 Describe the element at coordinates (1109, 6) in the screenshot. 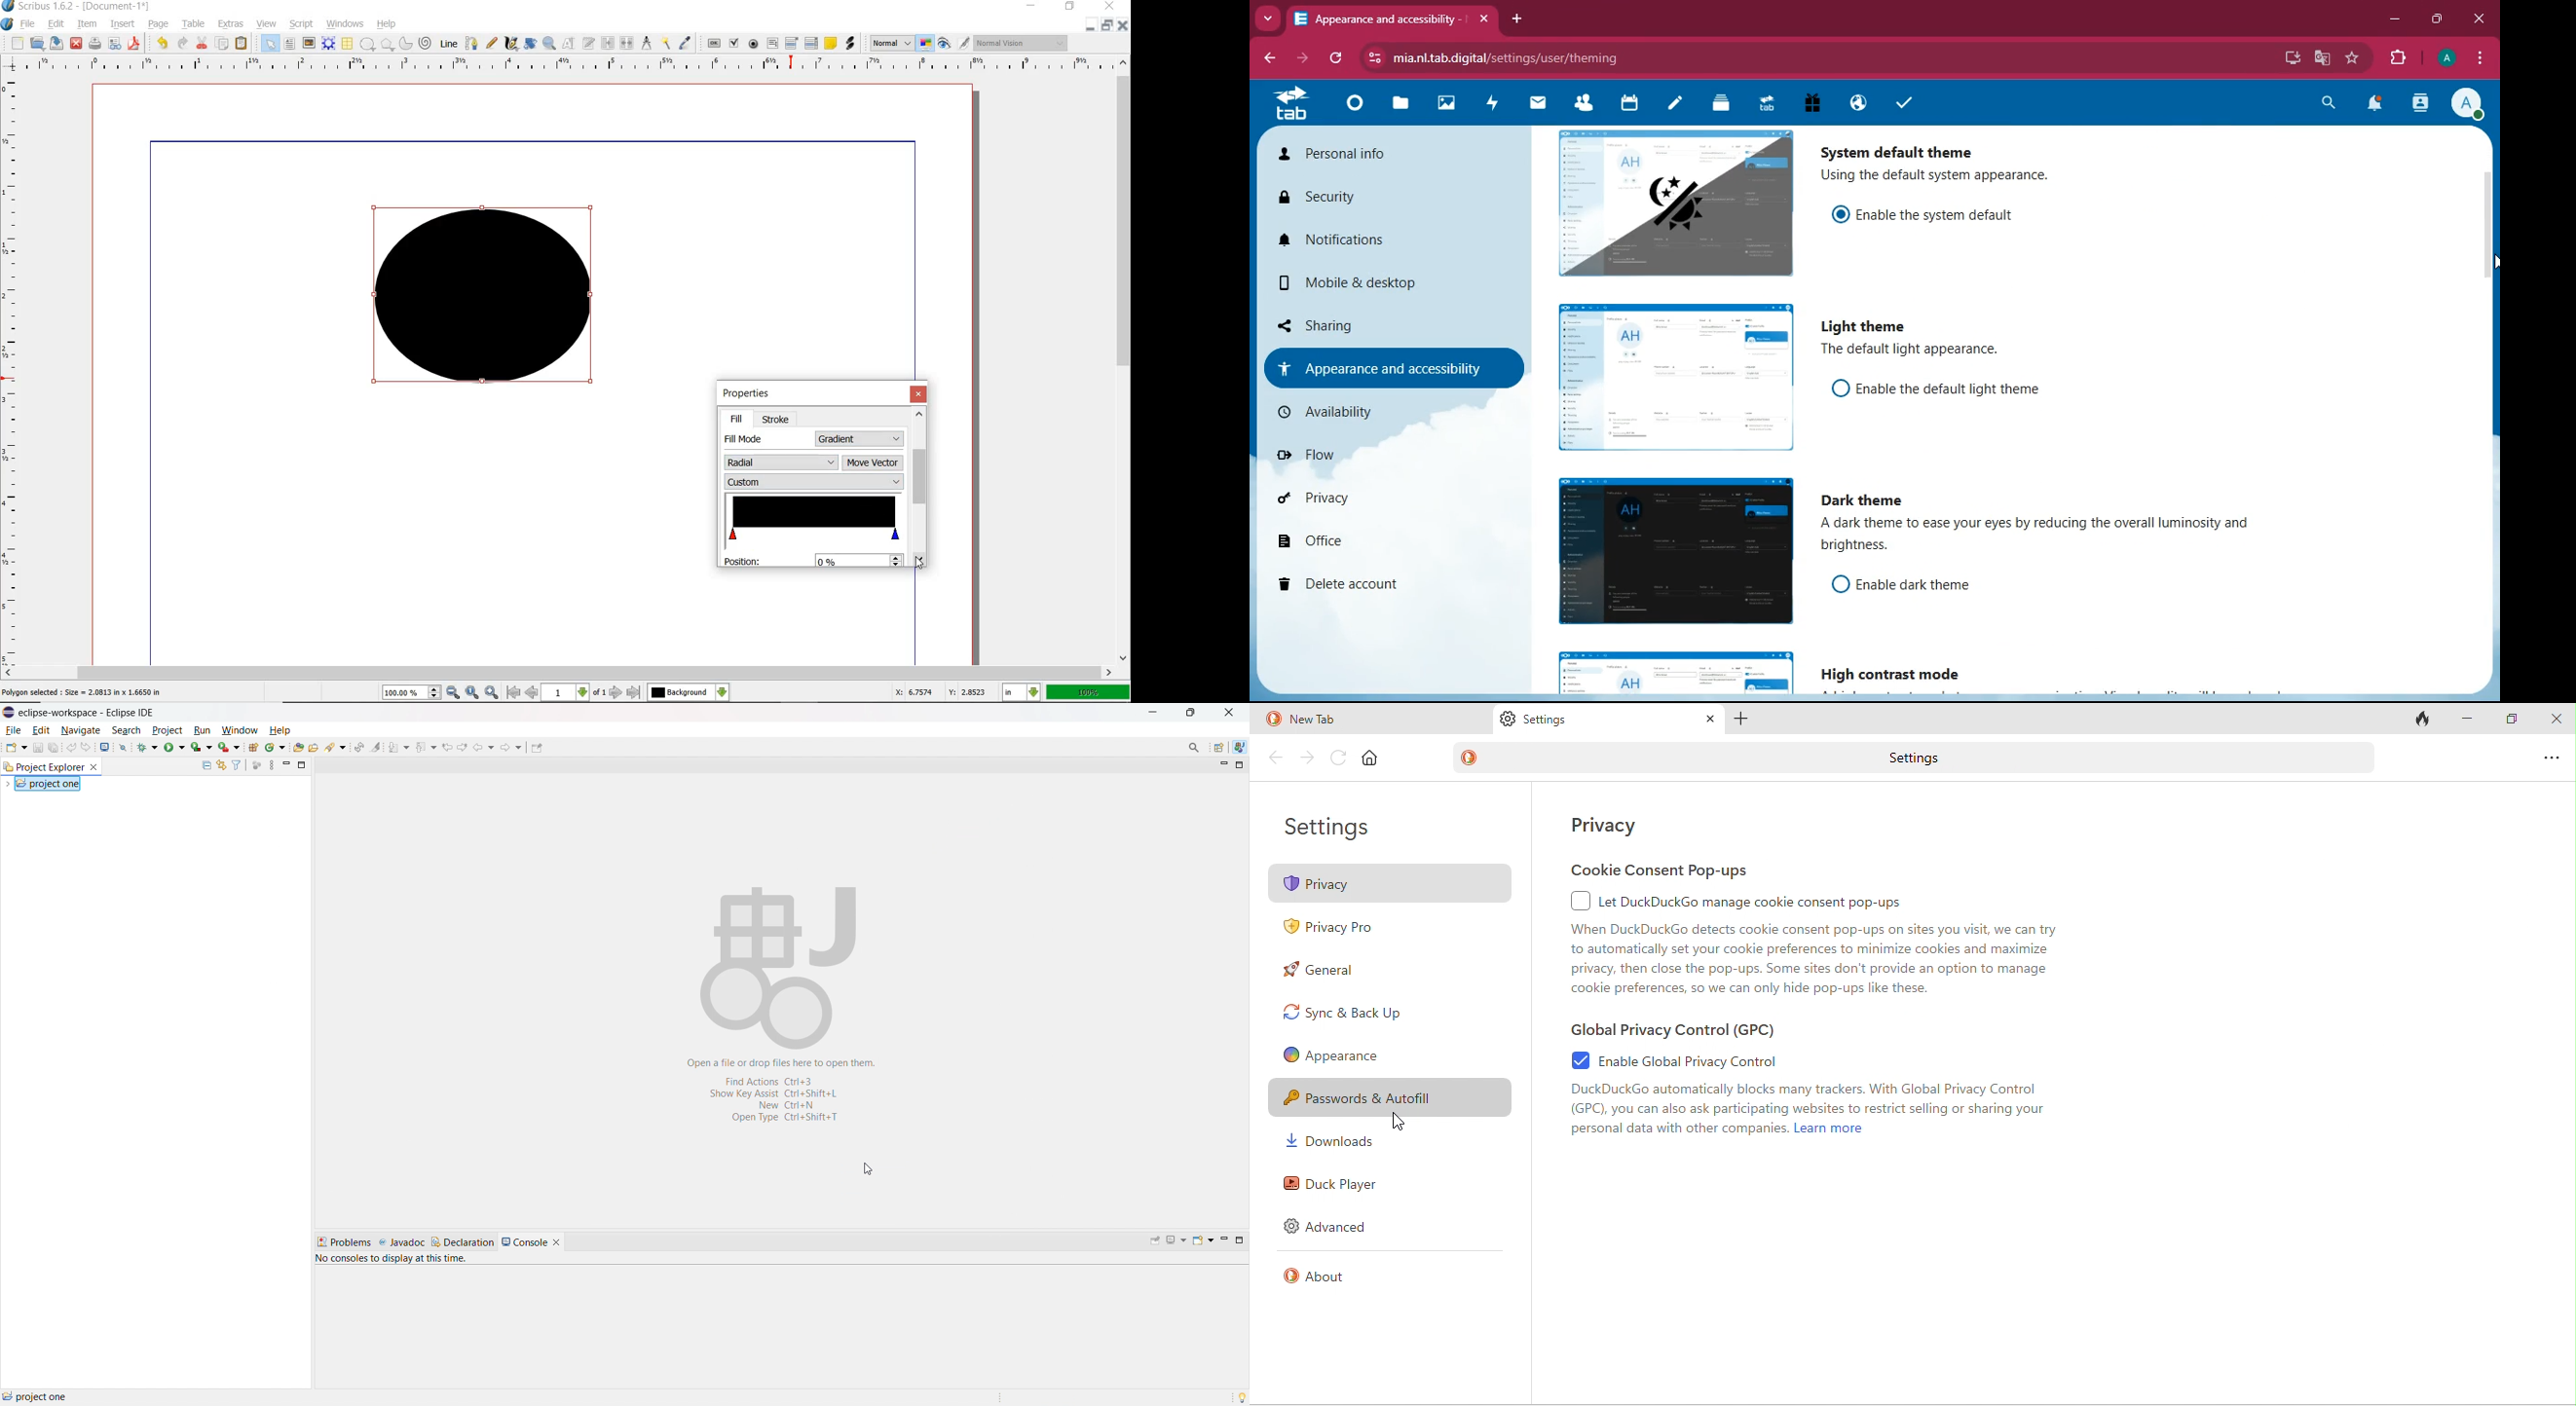

I see `CLOSE` at that location.